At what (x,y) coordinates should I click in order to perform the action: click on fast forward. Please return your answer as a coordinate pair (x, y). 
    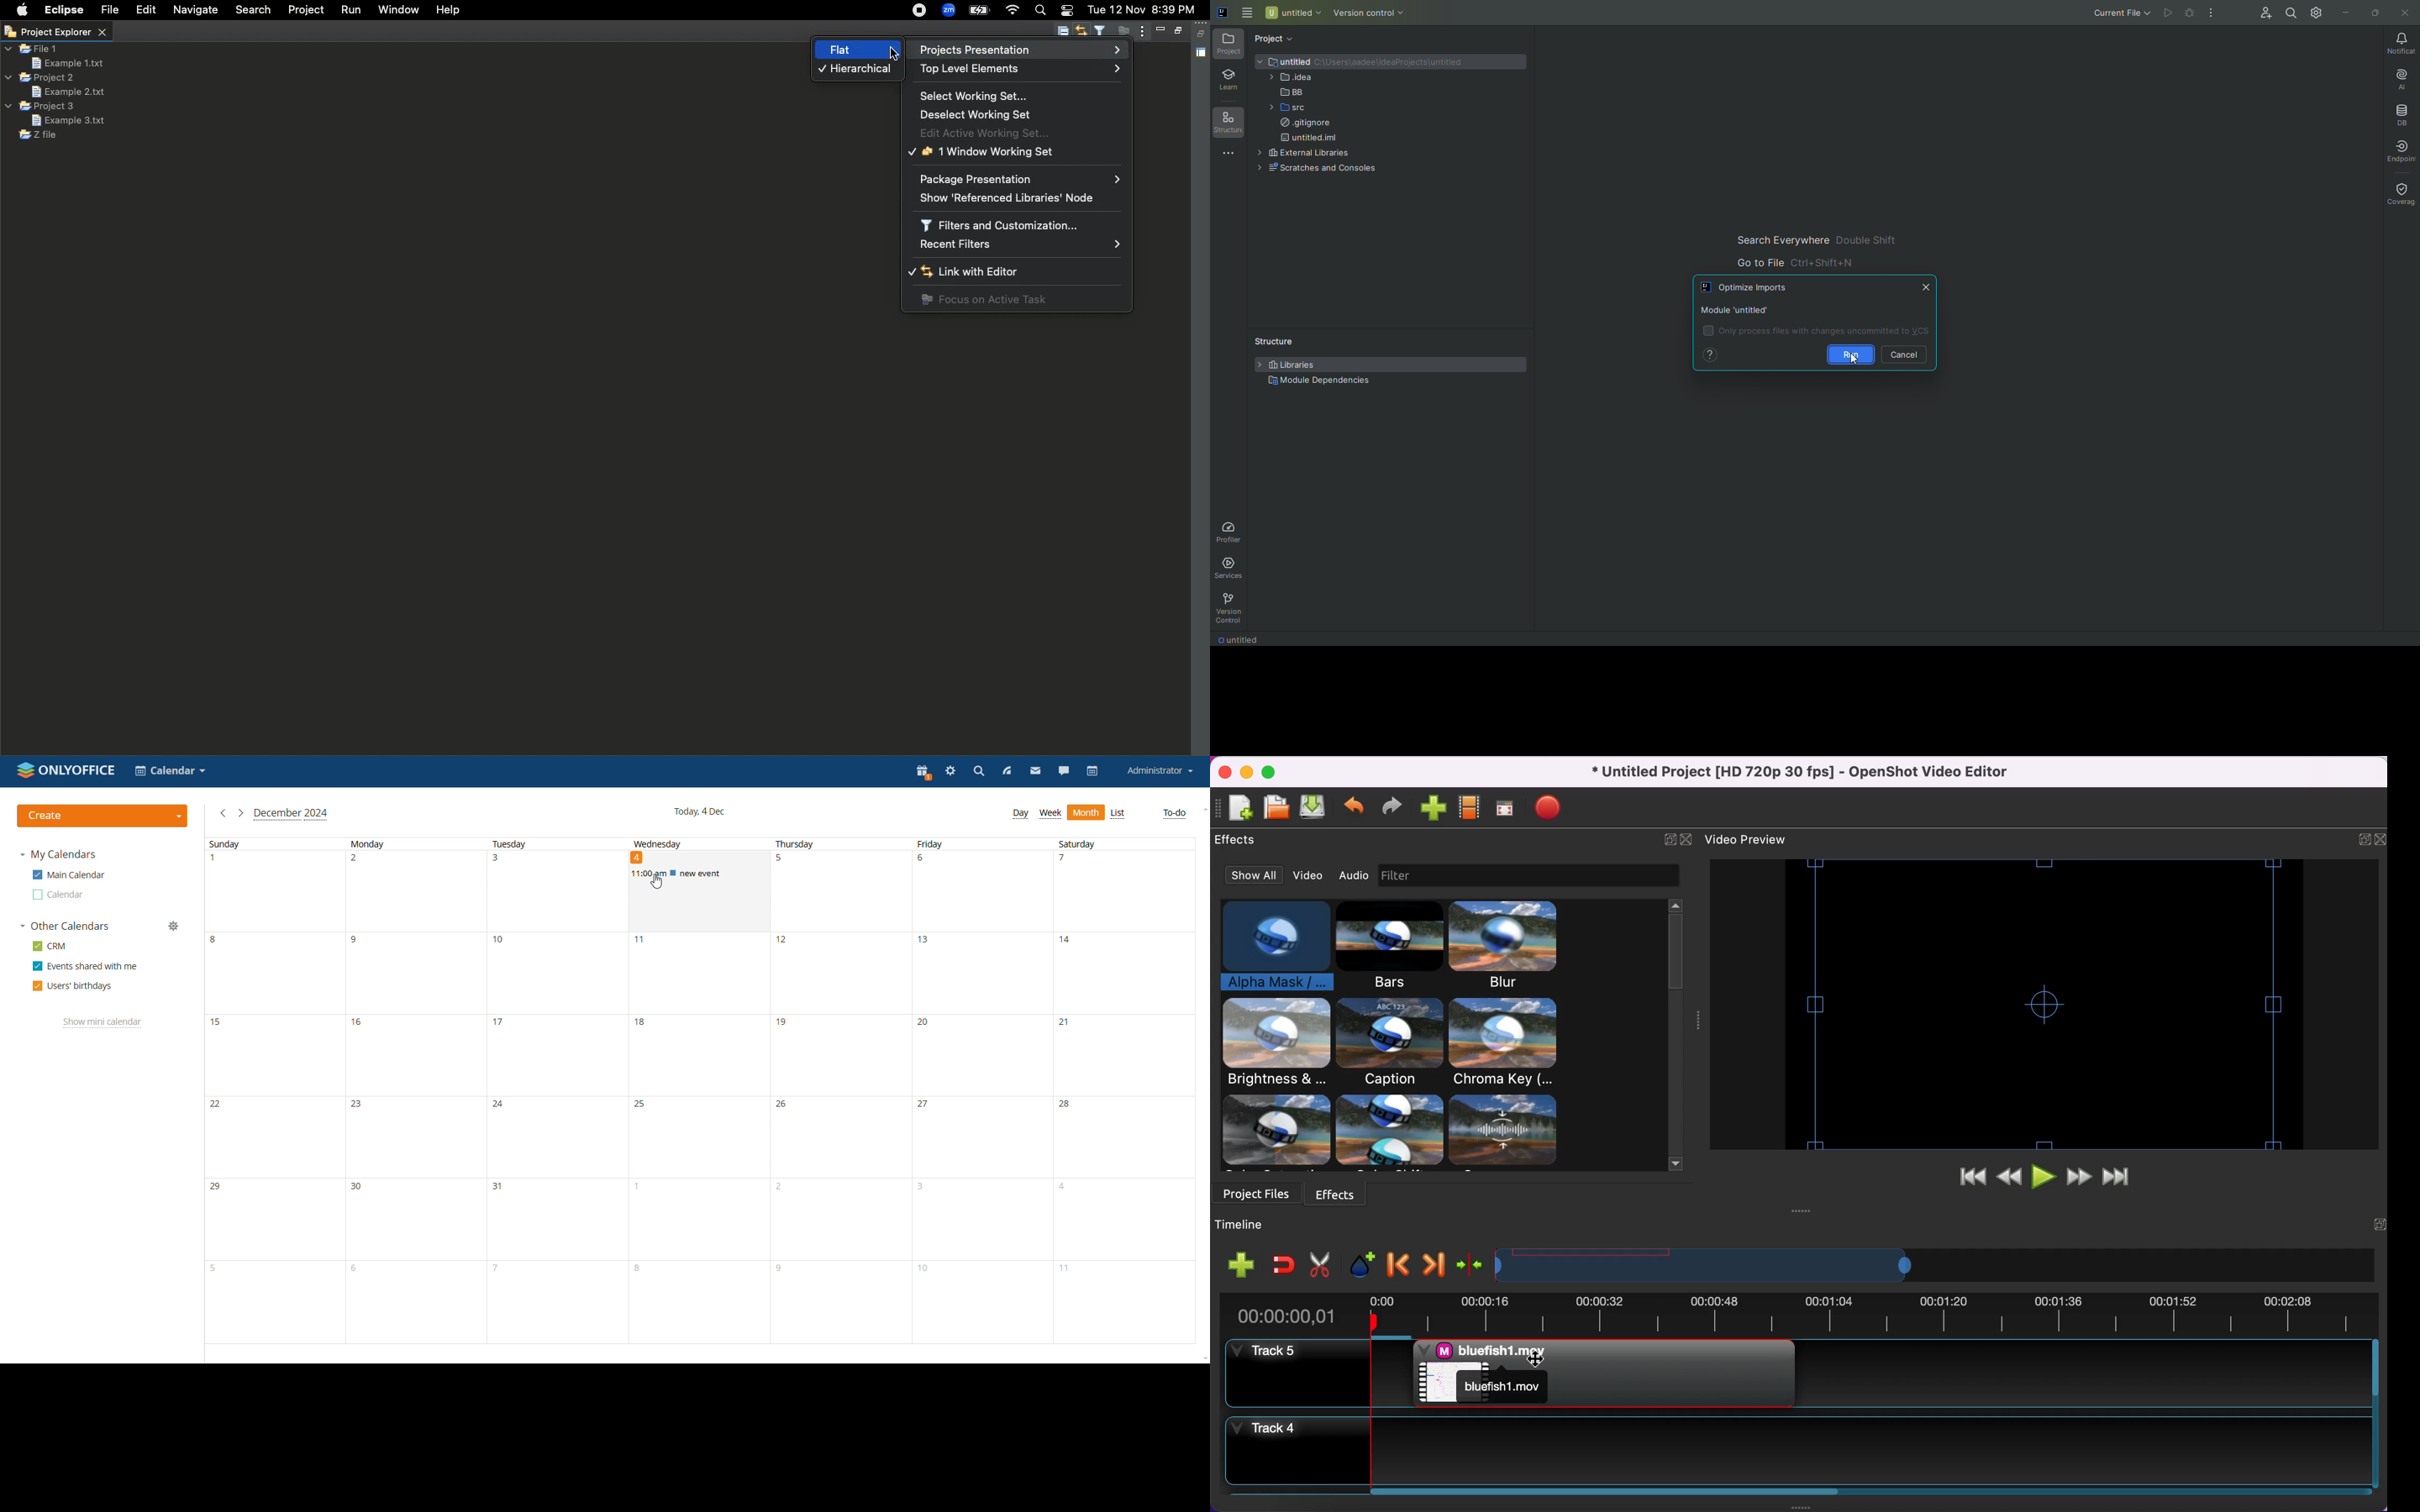
    Looking at the image, I should click on (2080, 1176).